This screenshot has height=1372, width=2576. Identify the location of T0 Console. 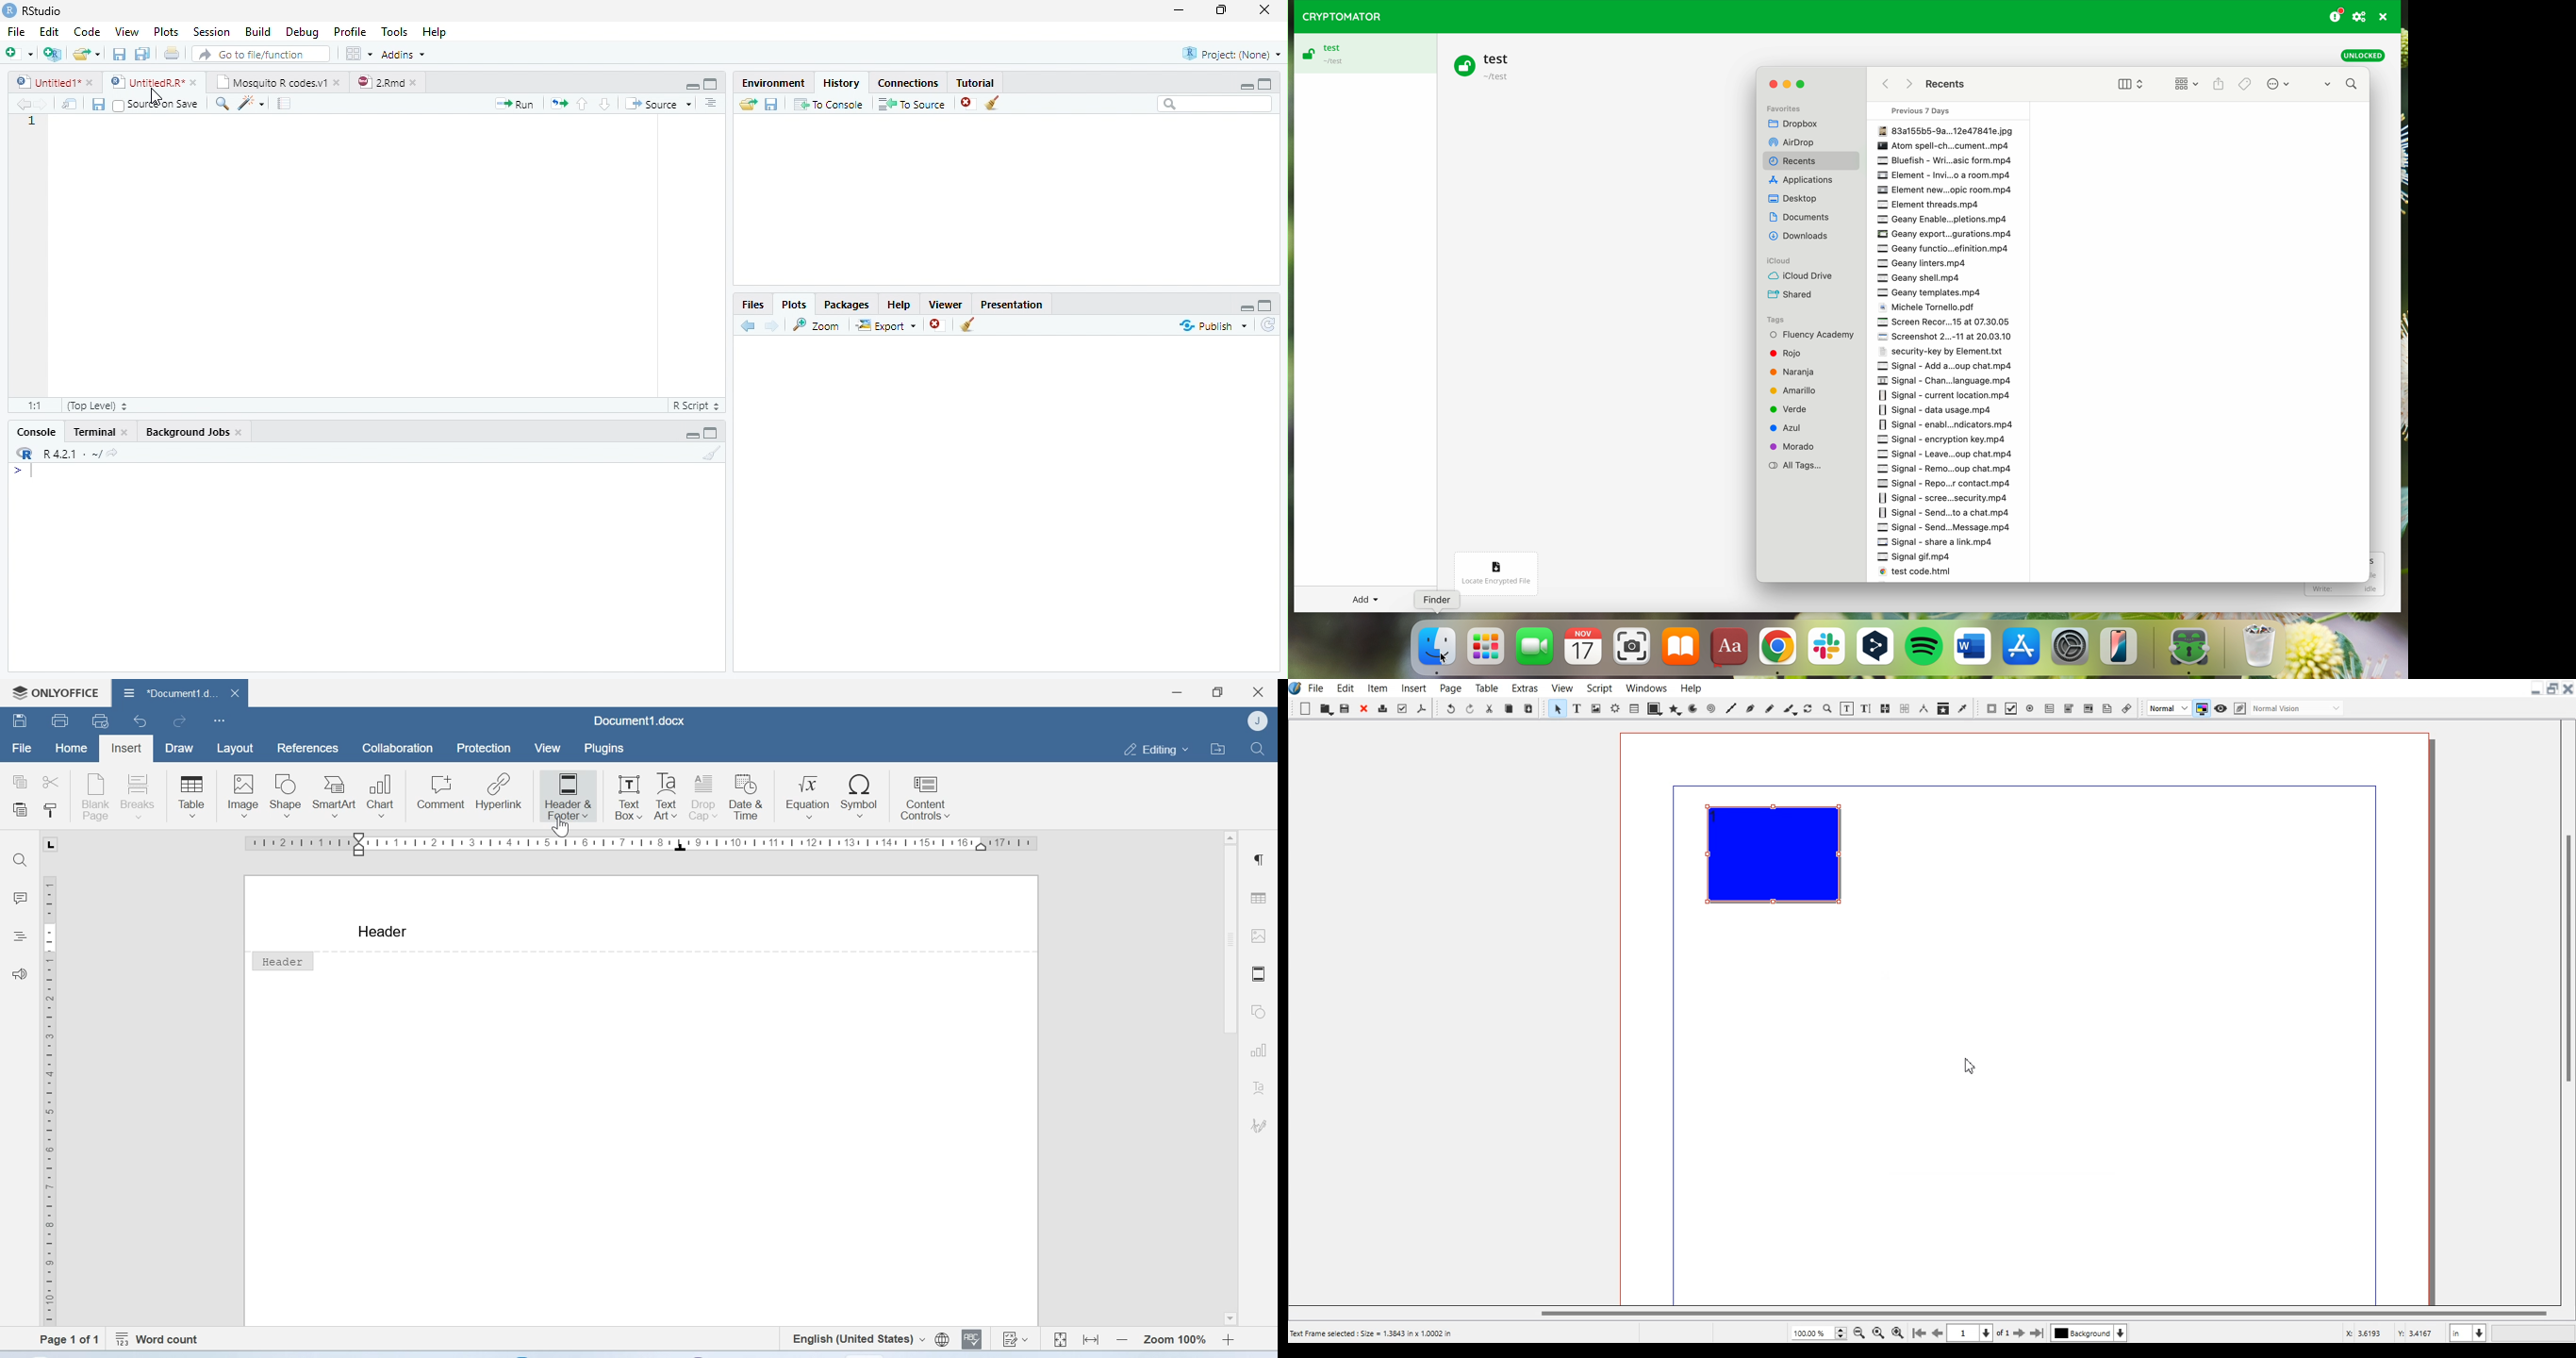
(828, 103).